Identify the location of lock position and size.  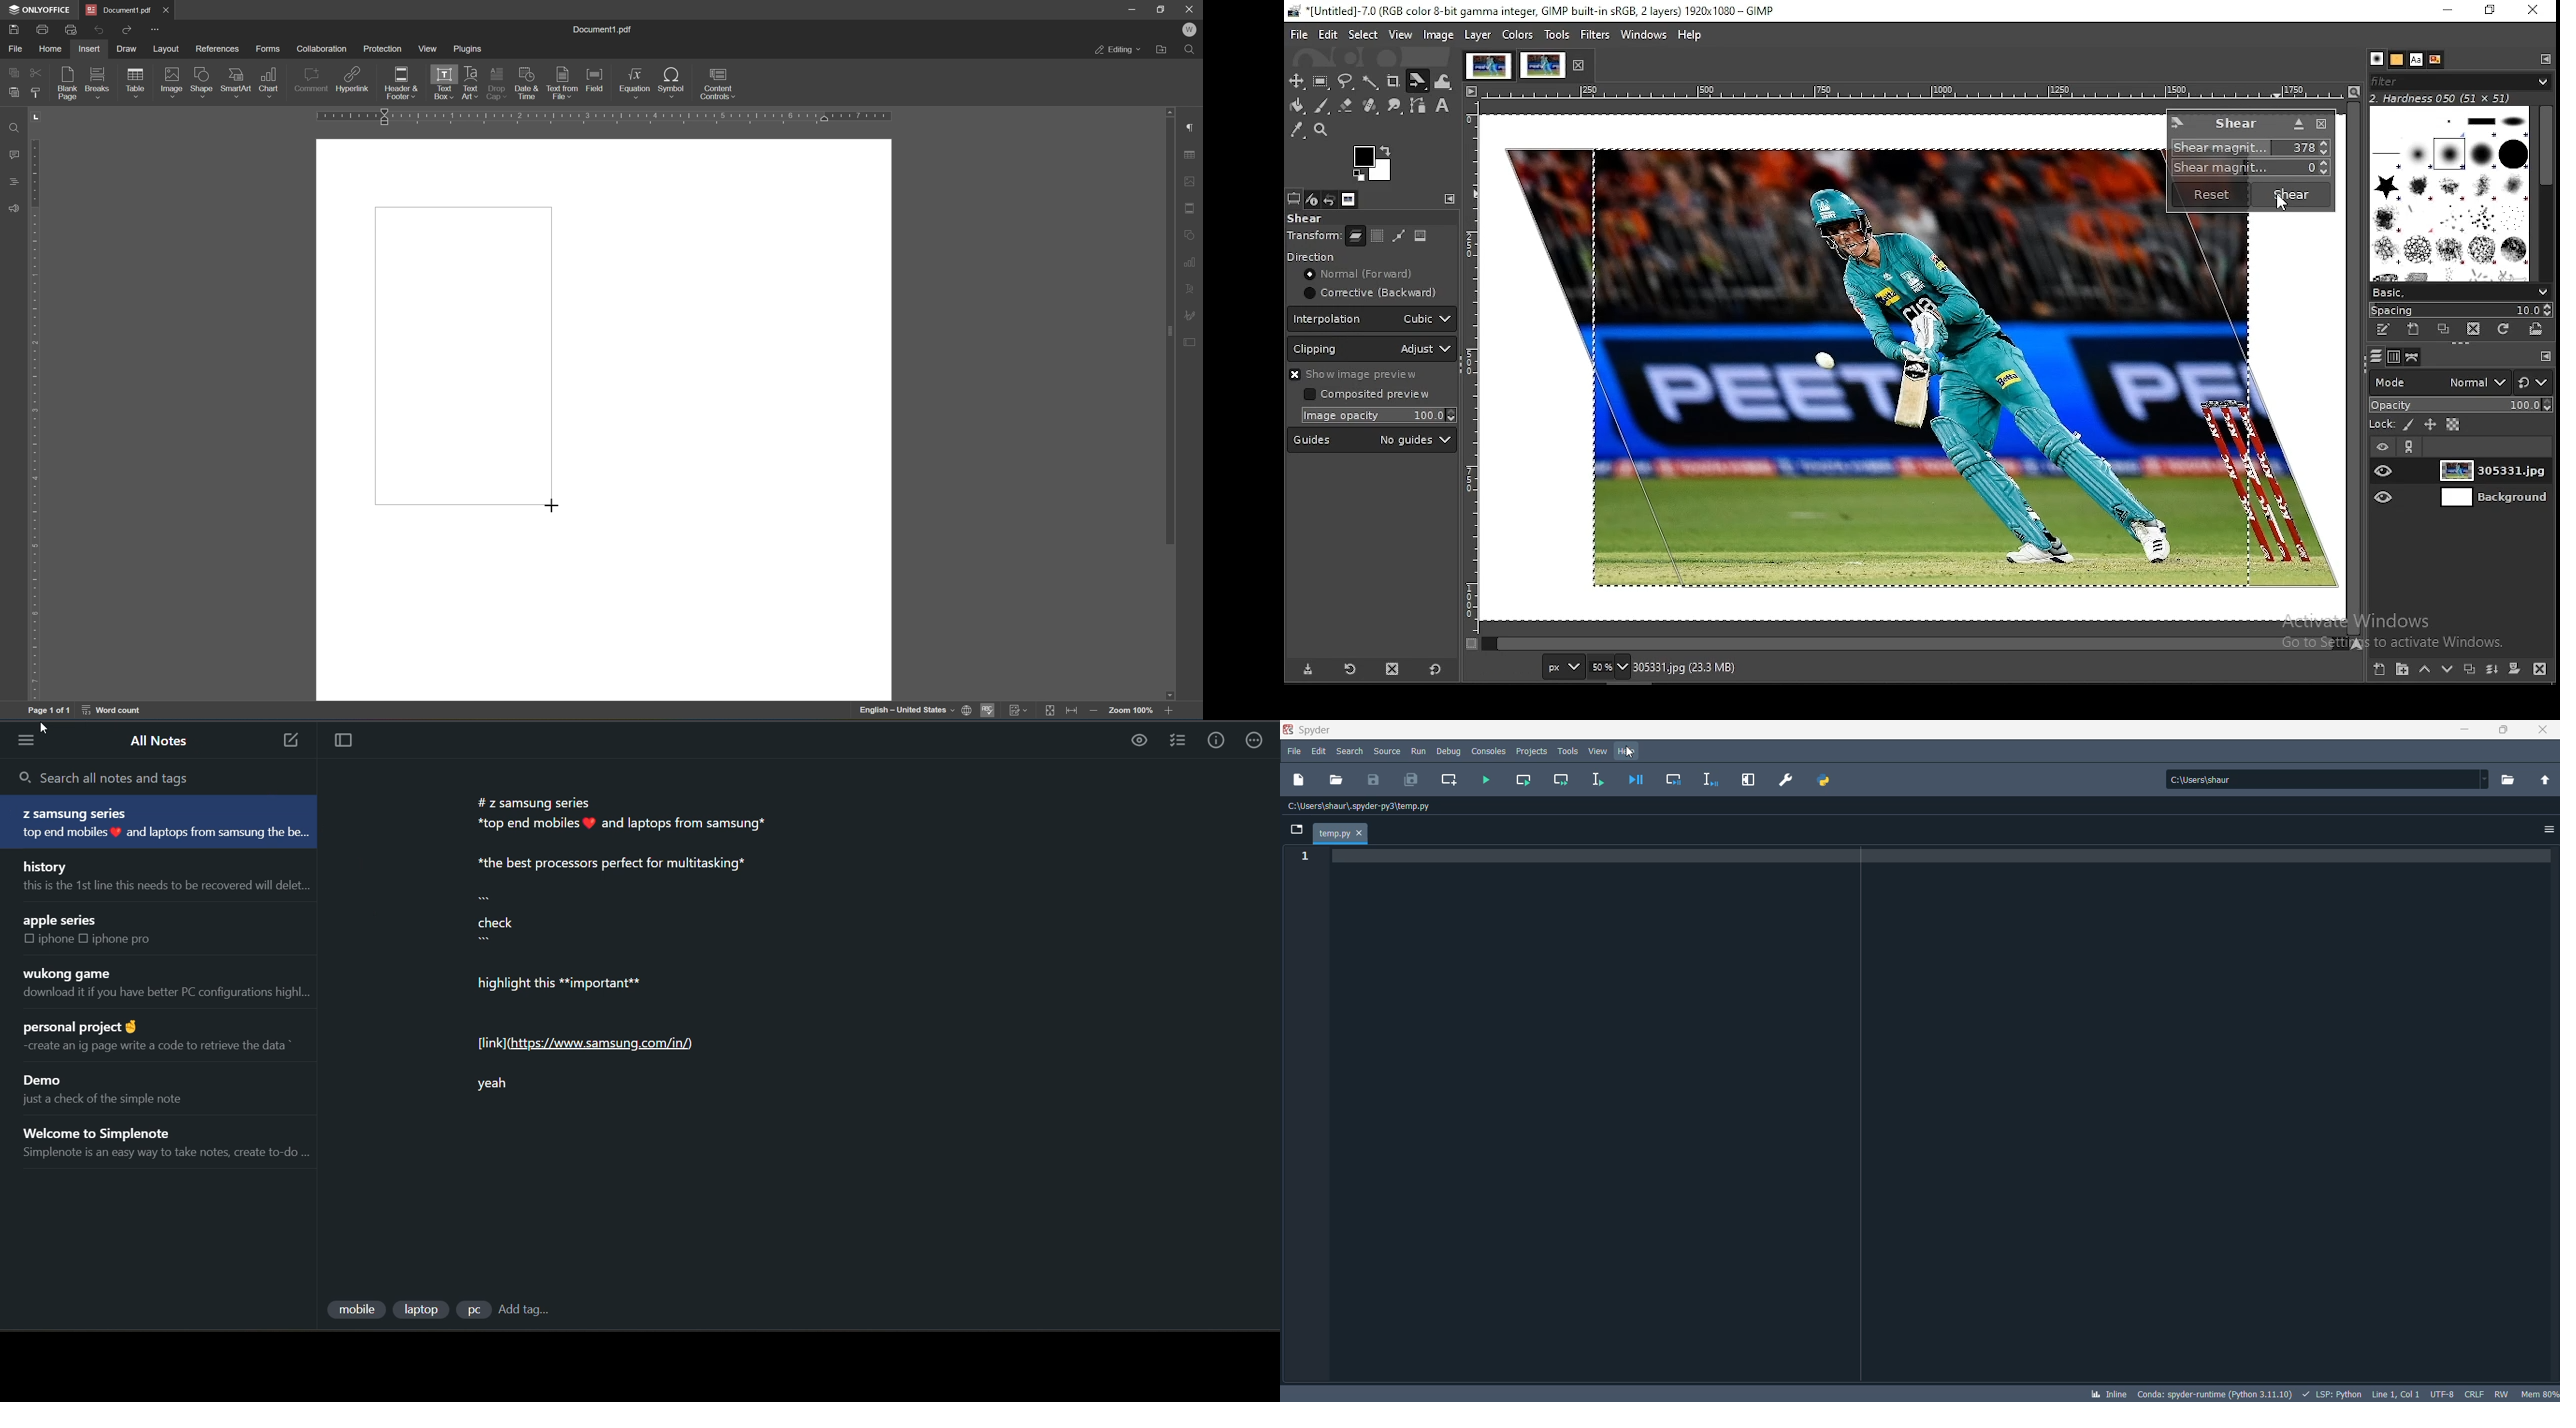
(2433, 426).